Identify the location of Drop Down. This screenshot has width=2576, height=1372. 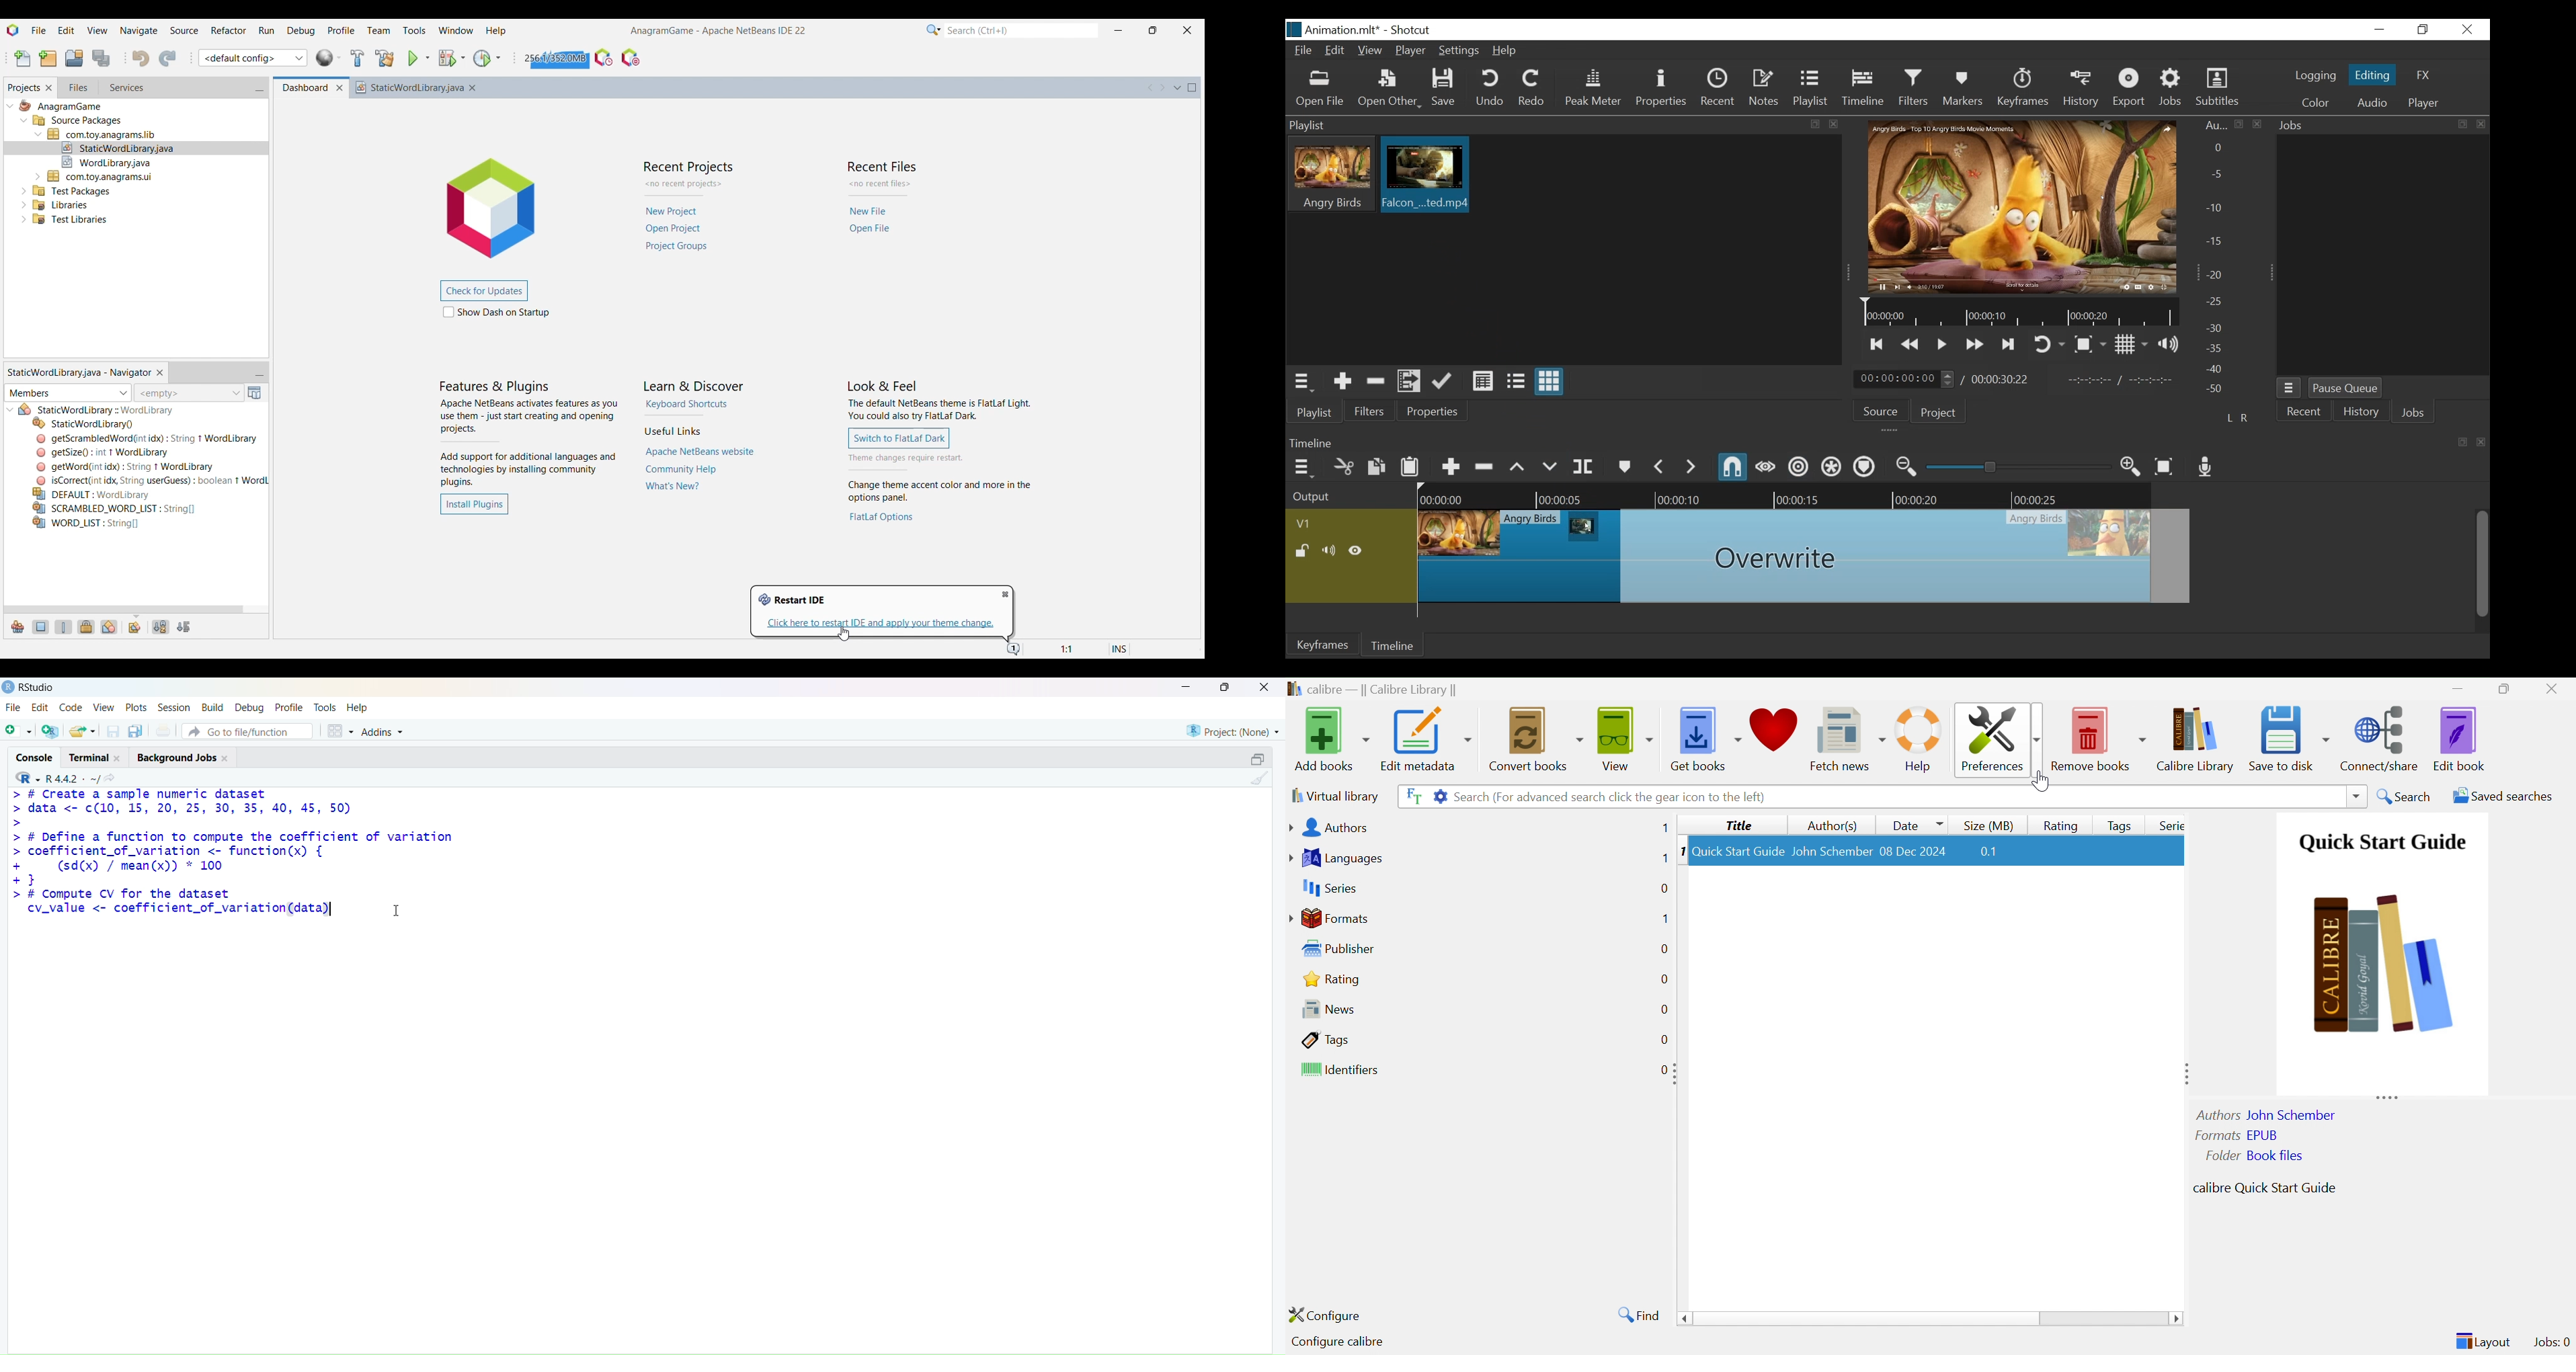
(2038, 783).